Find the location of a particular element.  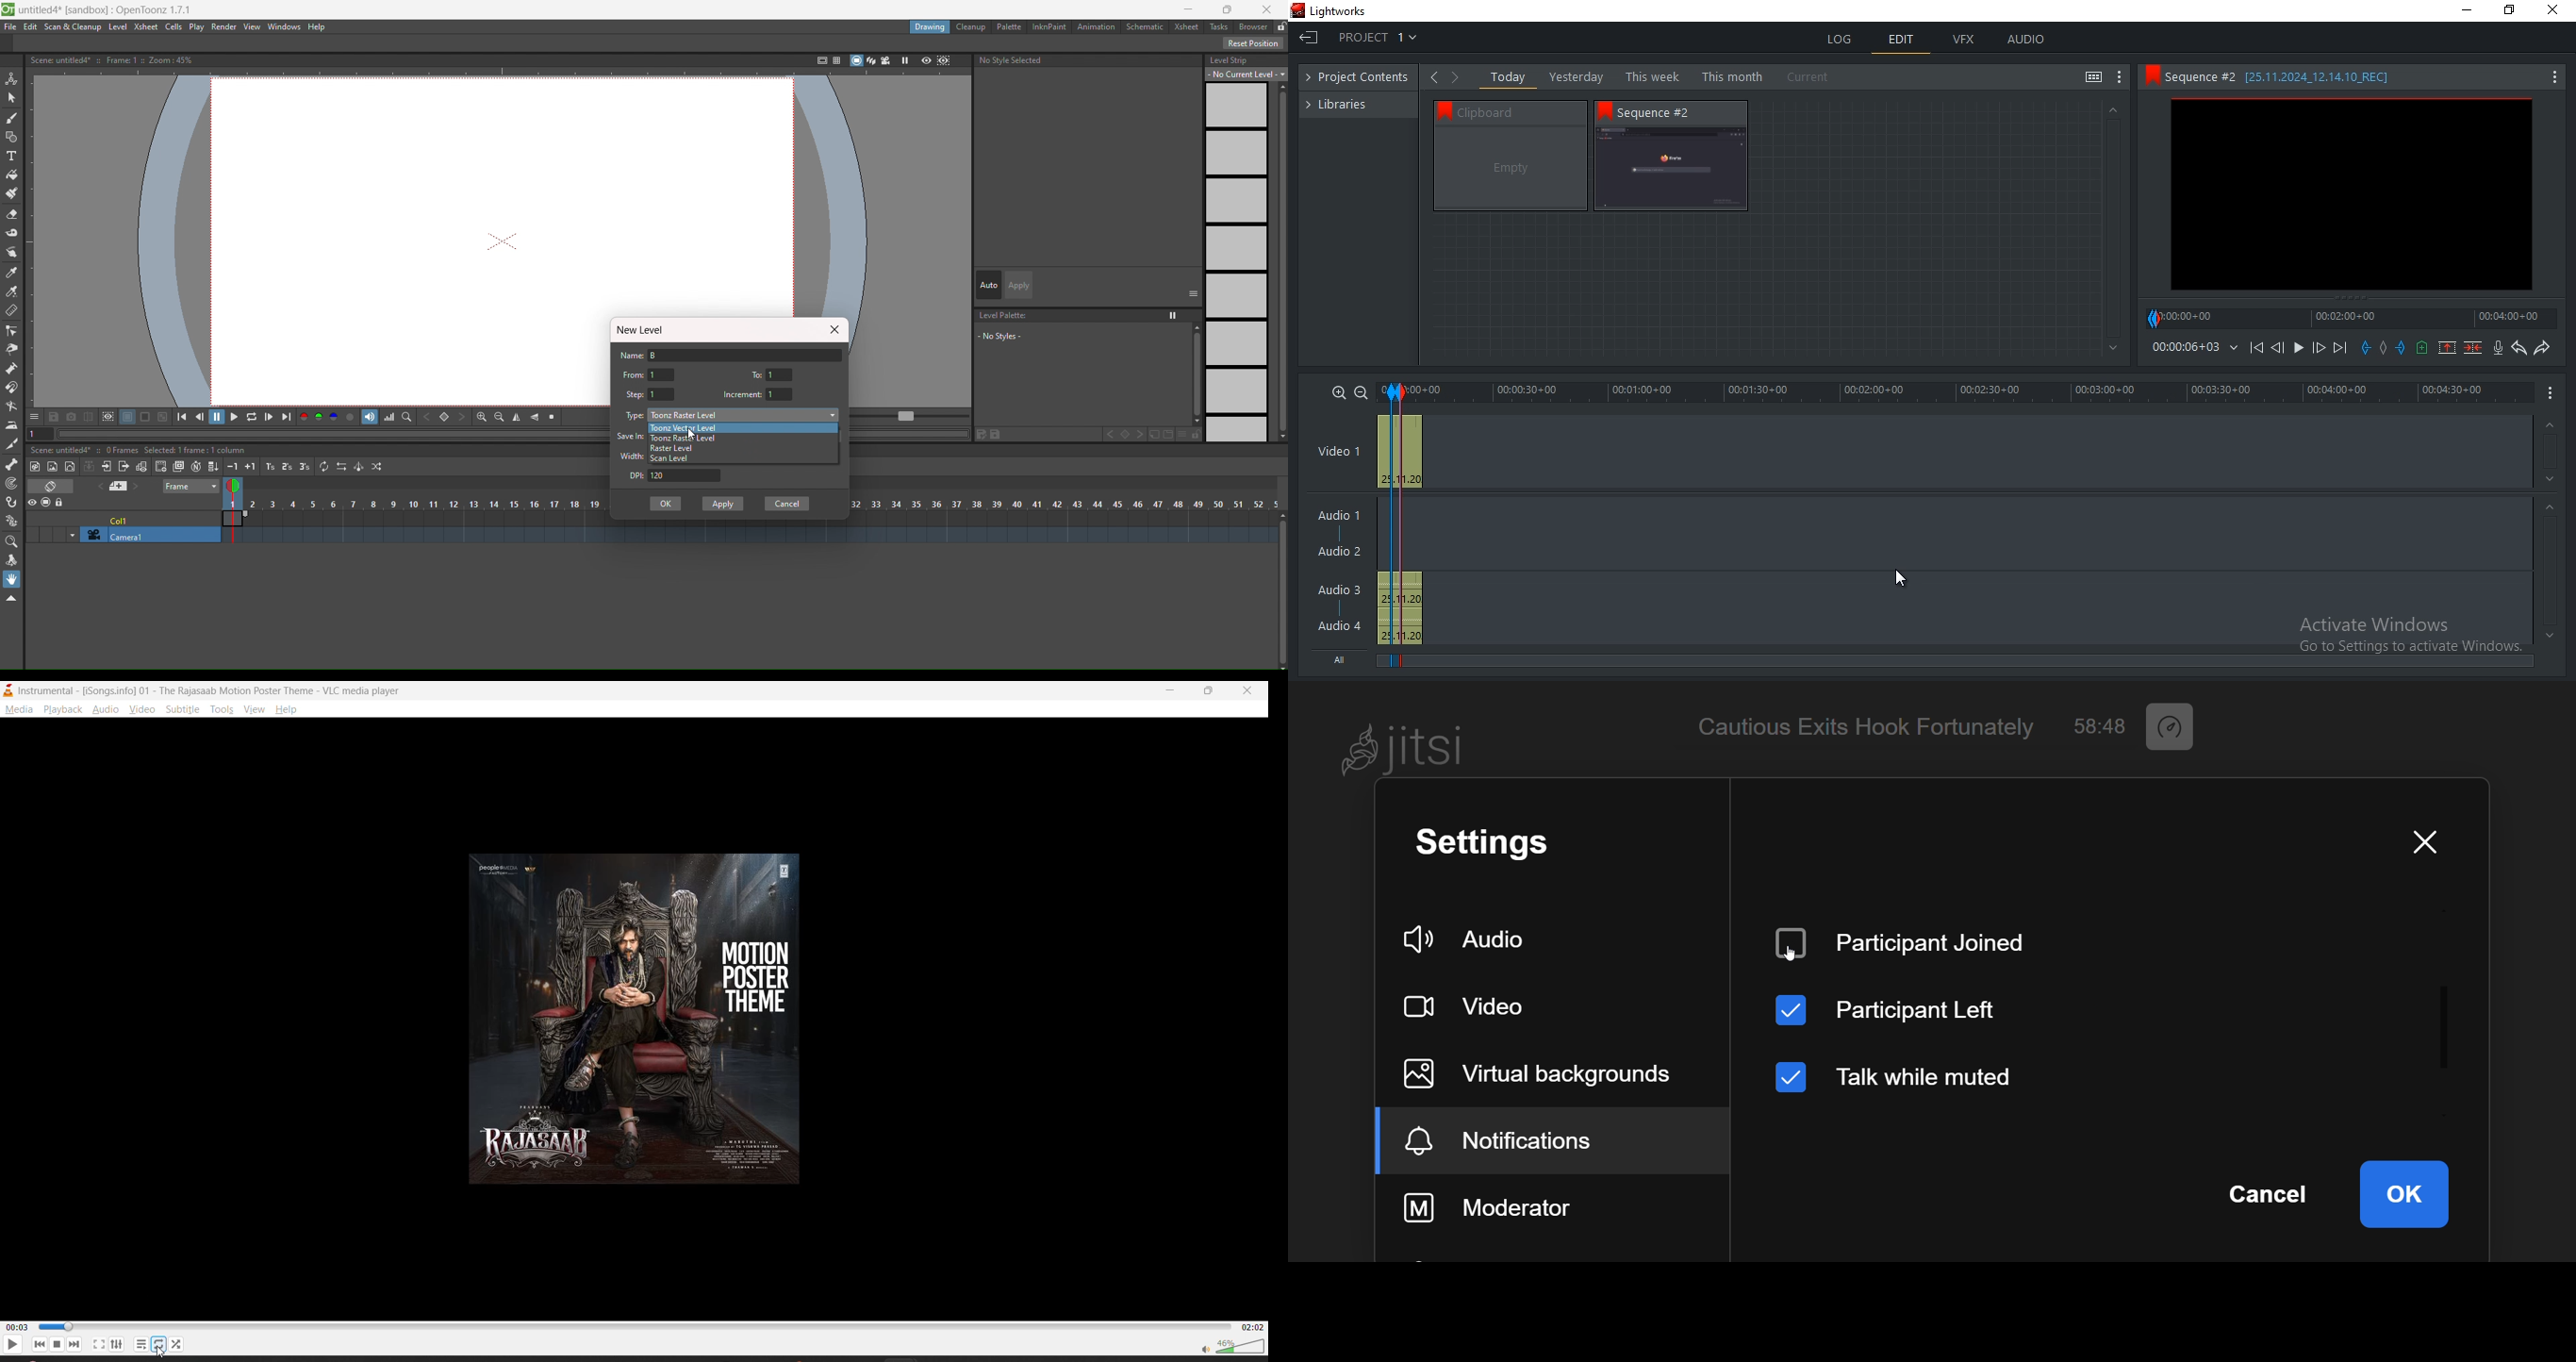

undo is located at coordinates (2519, 348).